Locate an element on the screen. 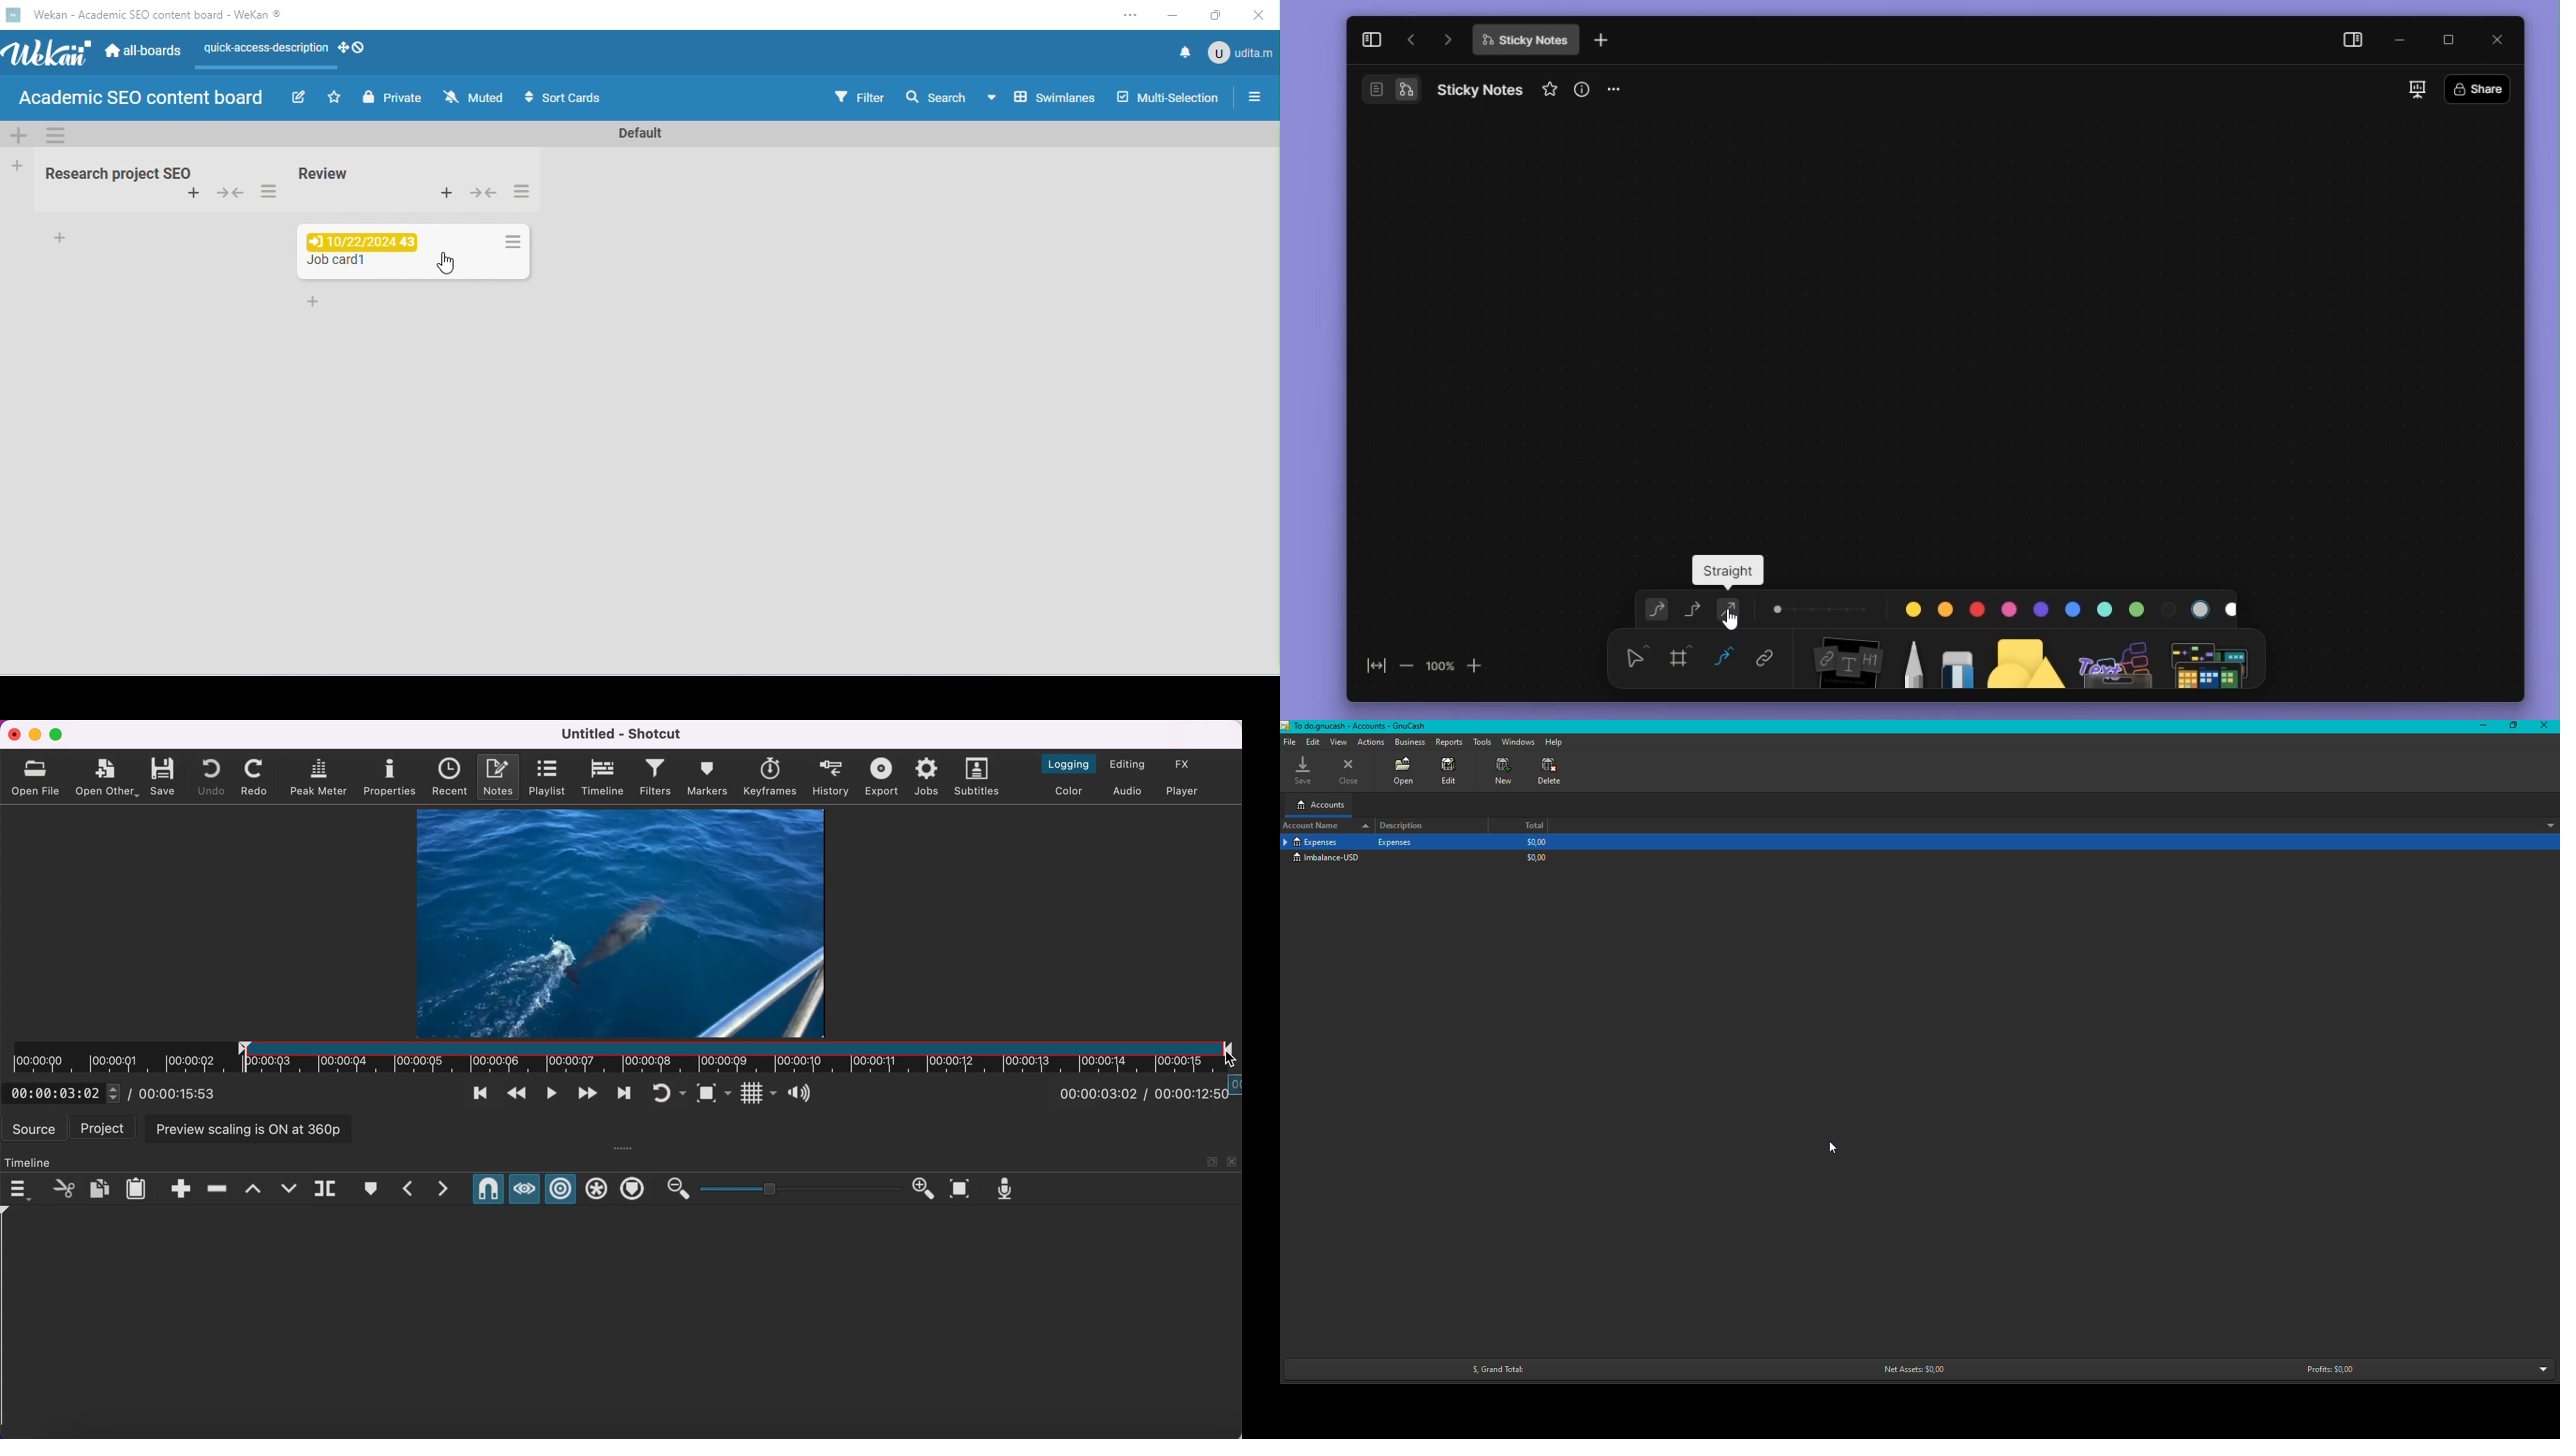 Image resolution: width=2576 pixels, height=1456 pixels. Imbalance is located at coordinates (1329, 858).